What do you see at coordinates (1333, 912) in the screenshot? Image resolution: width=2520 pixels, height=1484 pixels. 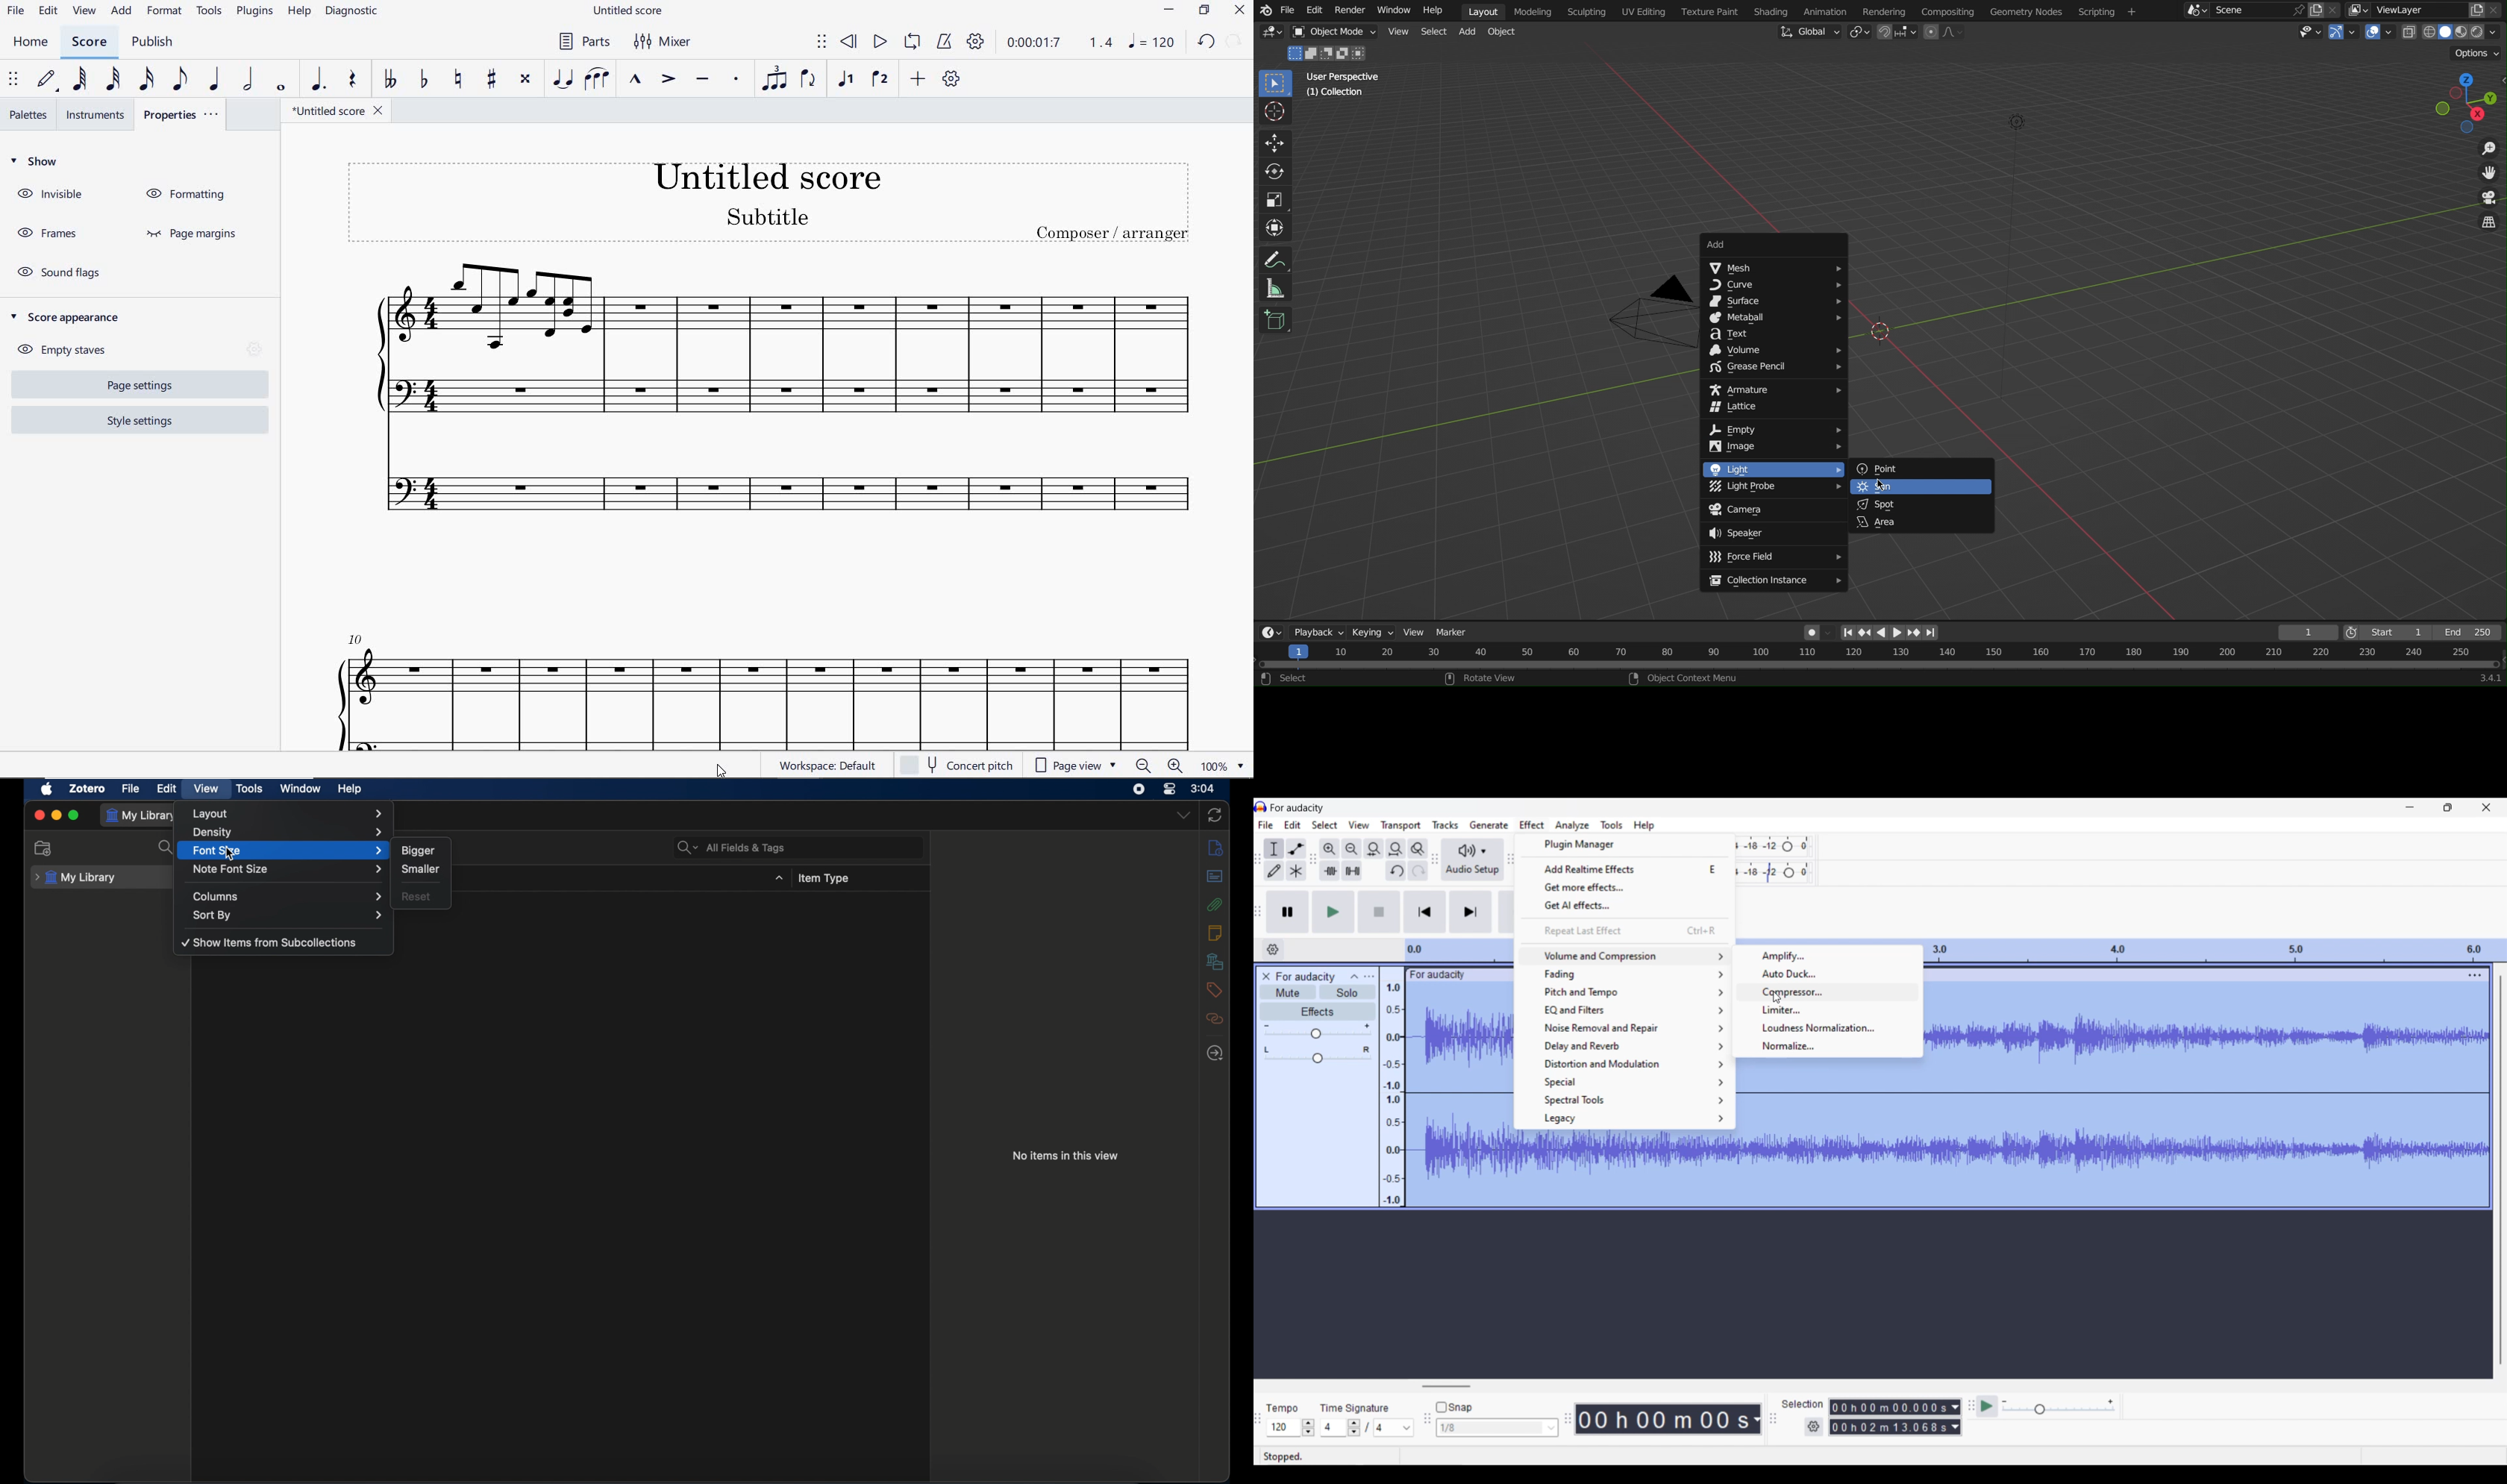 I see `Play/Play once` at bounding box center [1333, 912].